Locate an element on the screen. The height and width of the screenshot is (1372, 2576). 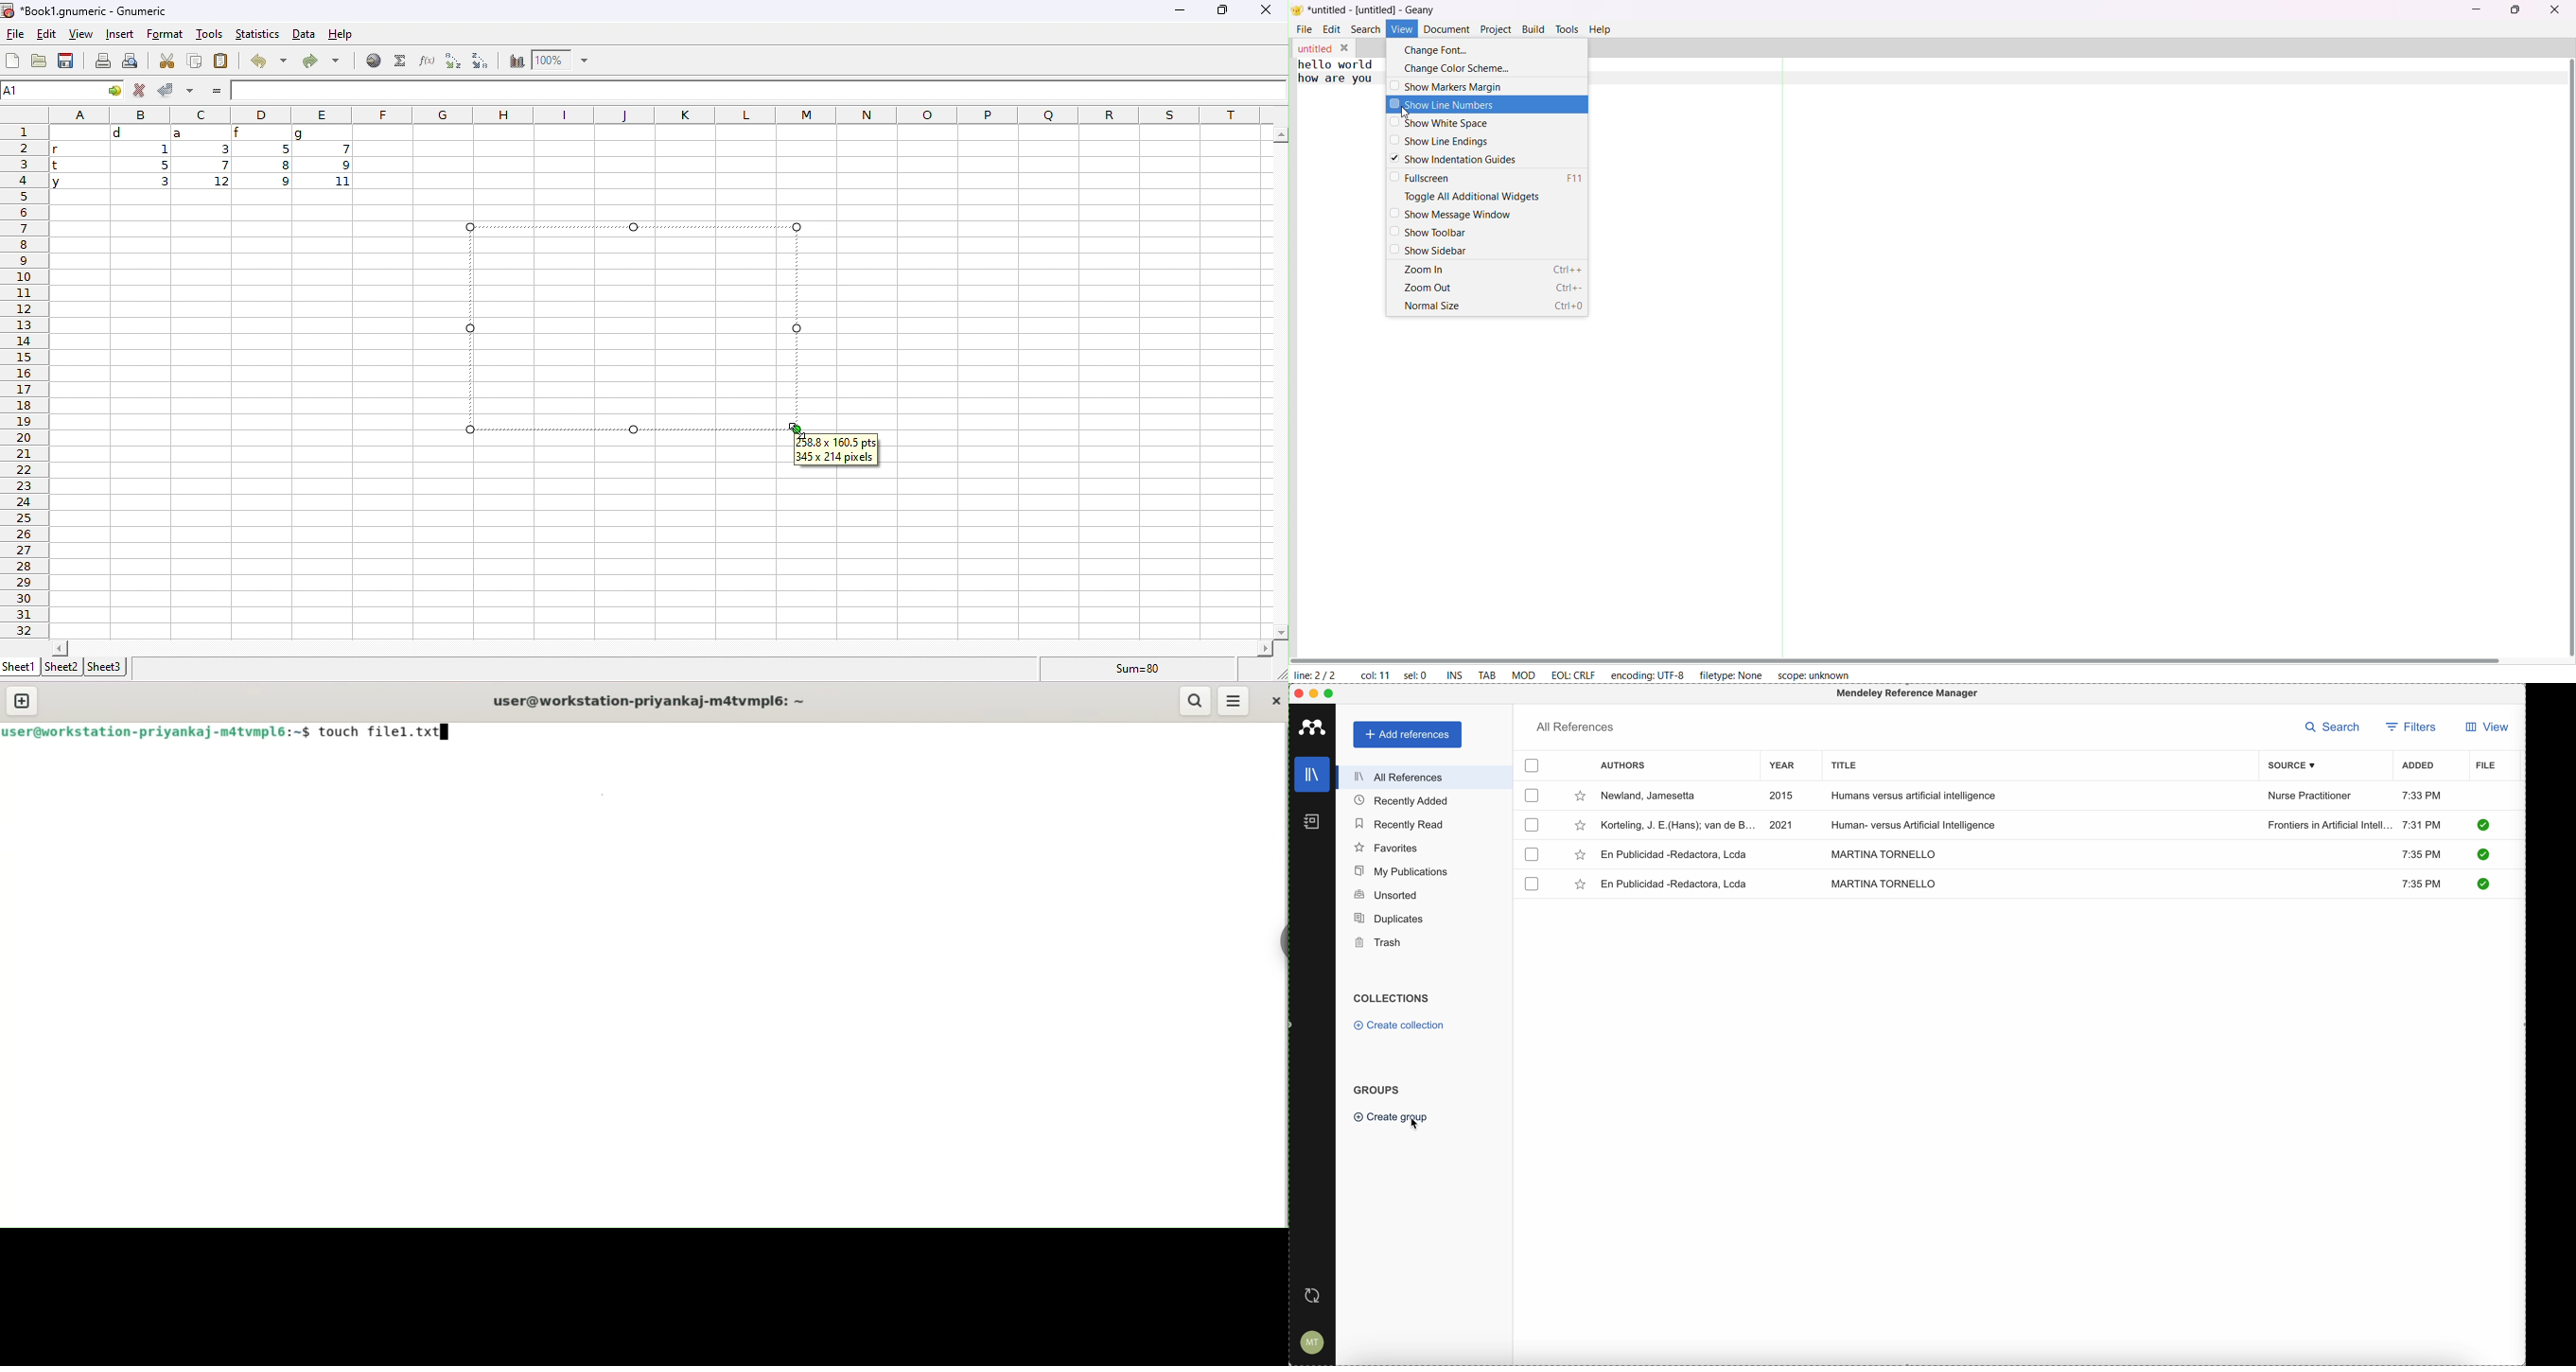
paste is located at coordinates (221, 60).